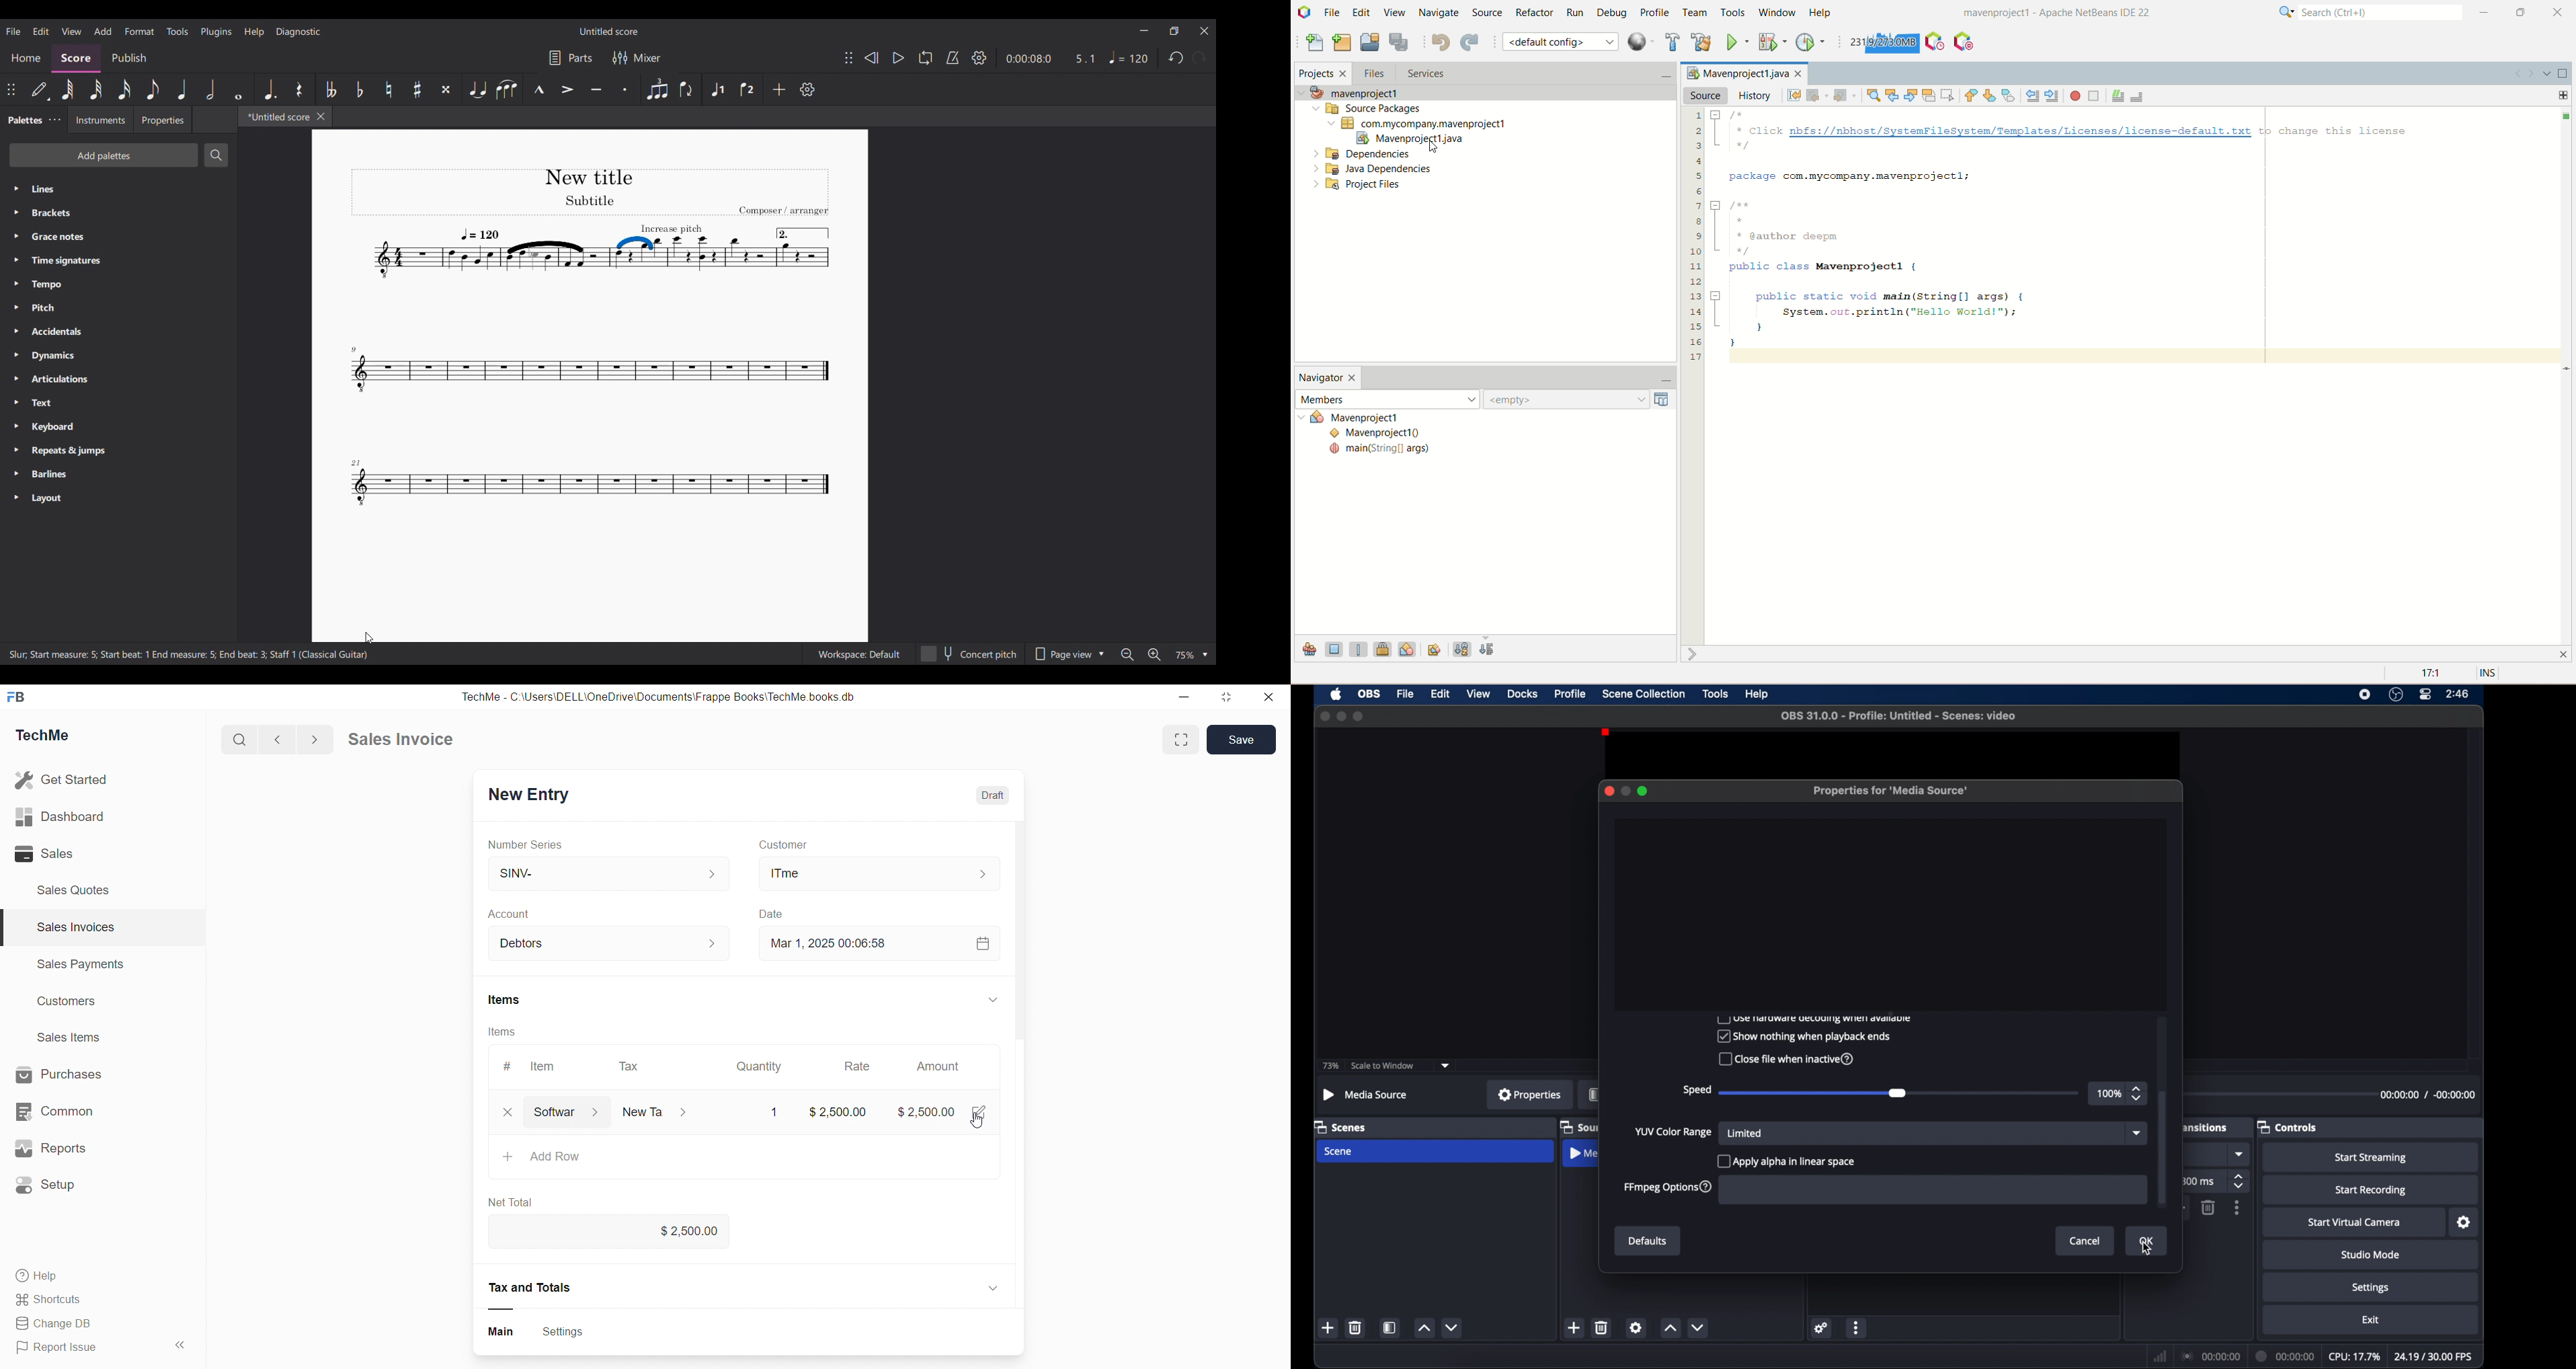 The height and width of the screenshot is (1372, 2576). I want to click on scenes, so click(1341, 1127).